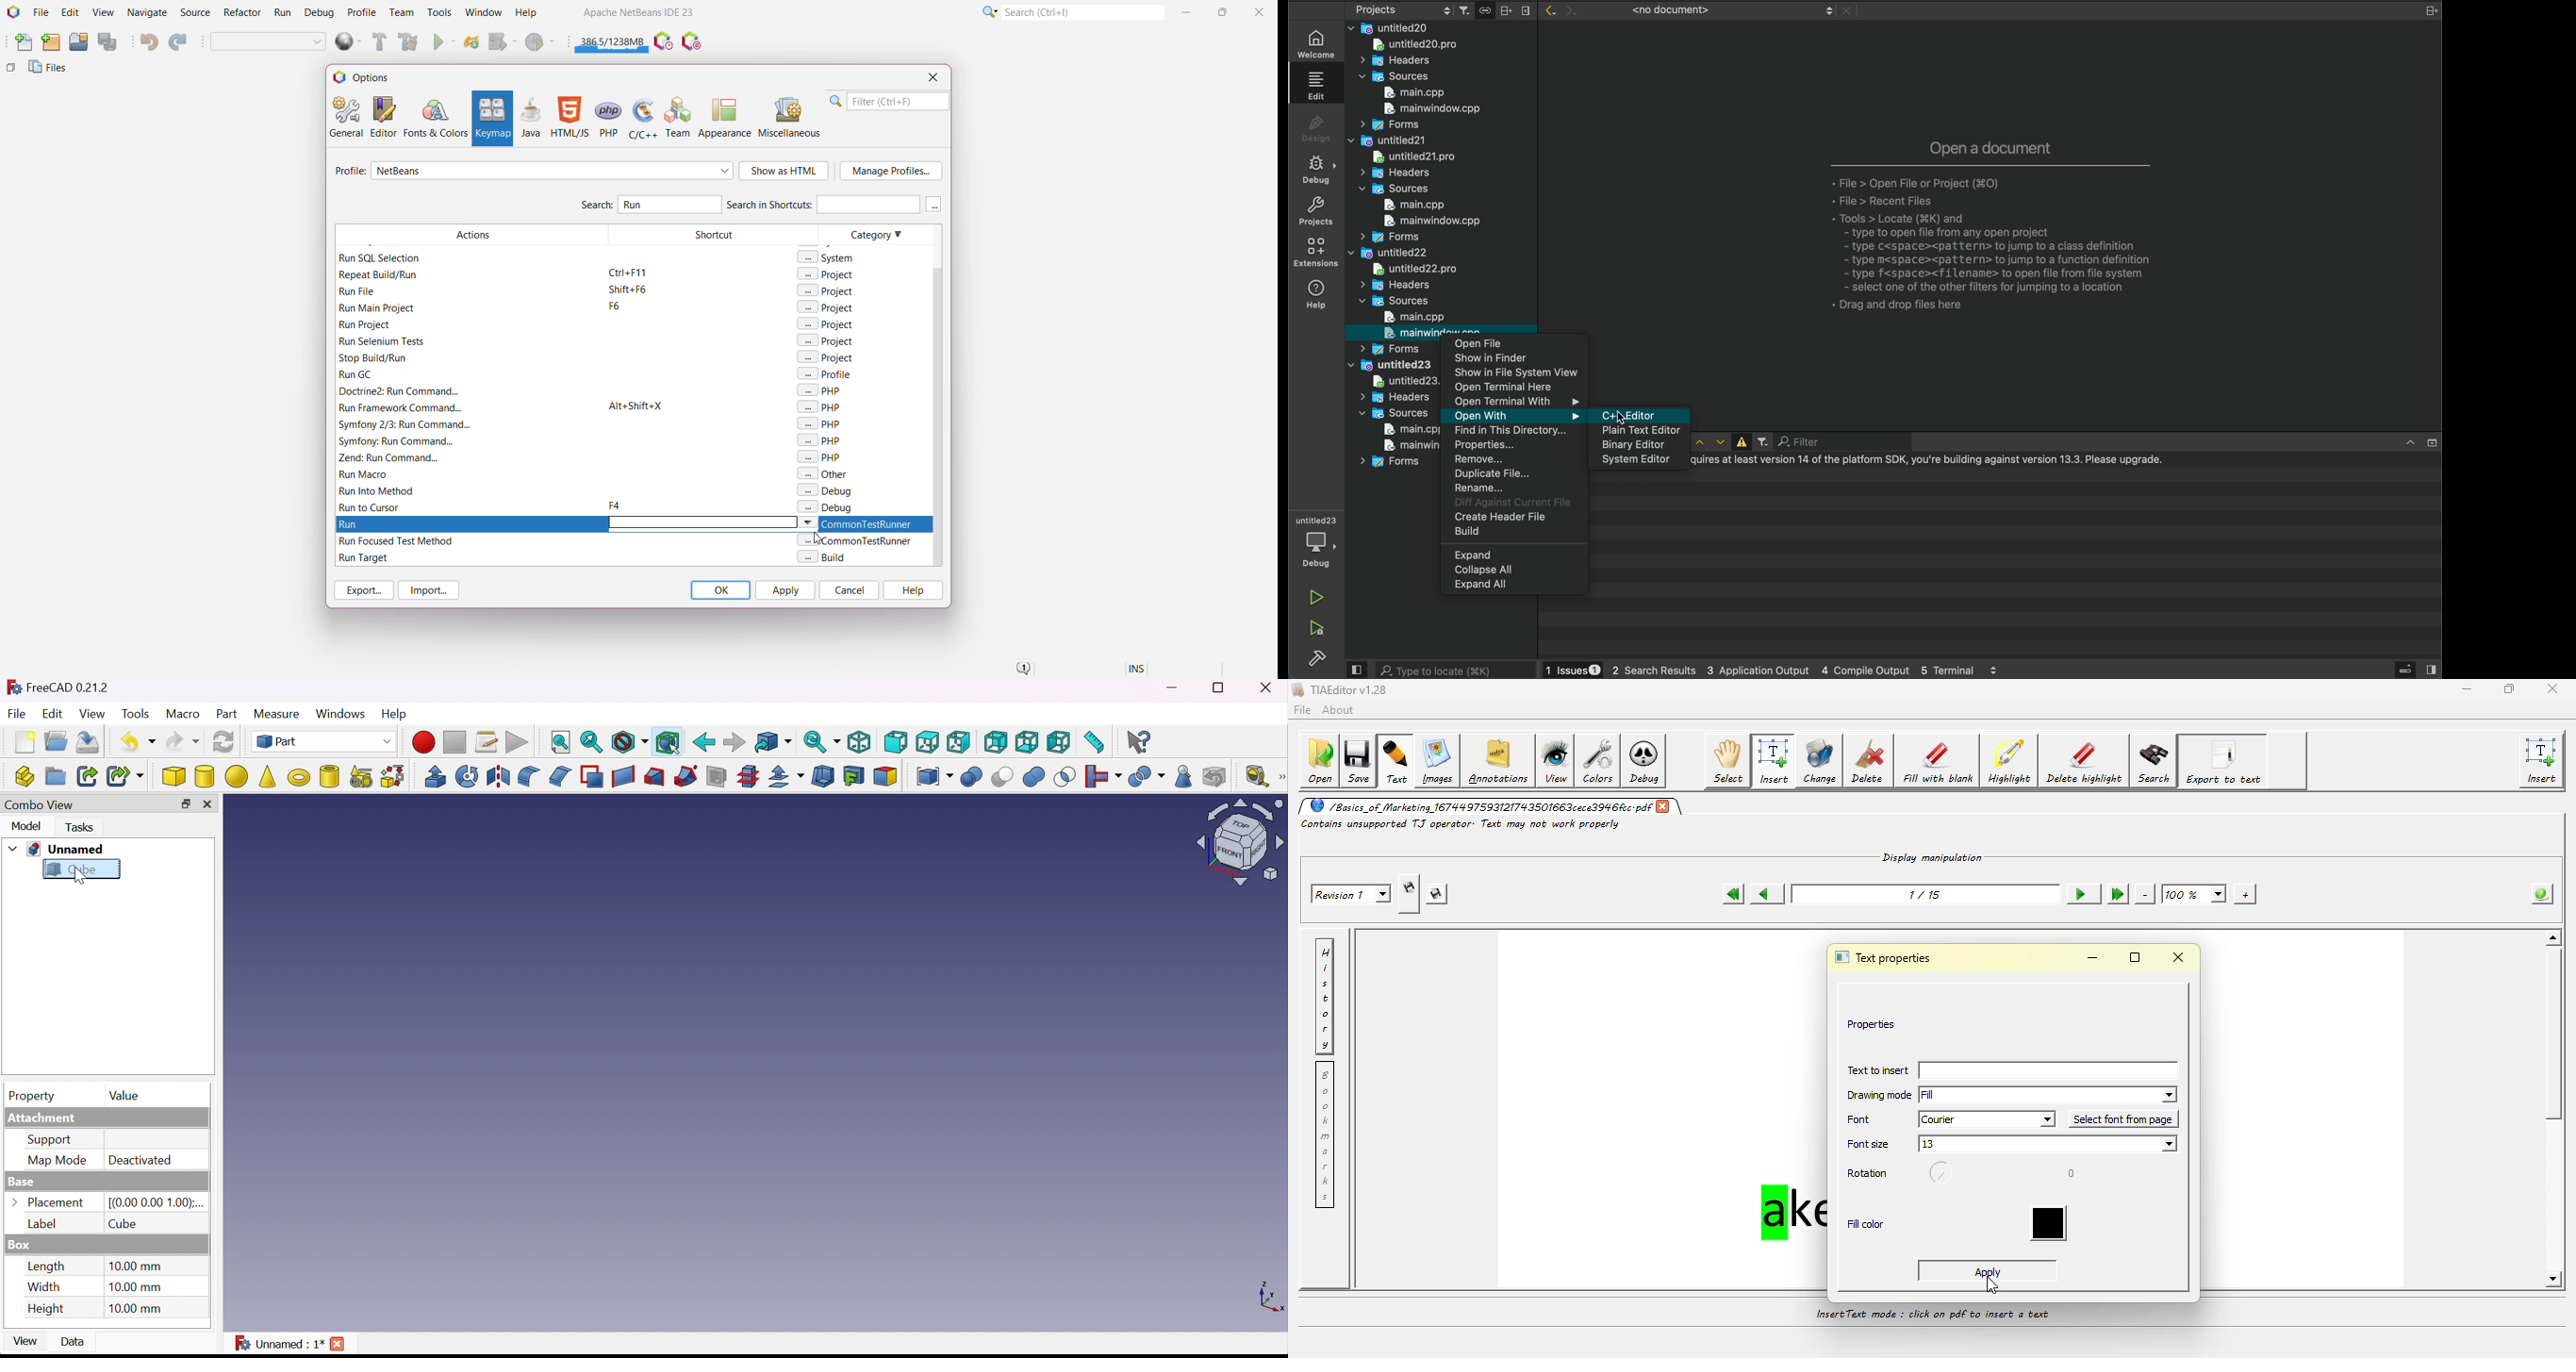 This screenshot has width=2576, height=1372. I want to click on logs, so click(1778, 669).